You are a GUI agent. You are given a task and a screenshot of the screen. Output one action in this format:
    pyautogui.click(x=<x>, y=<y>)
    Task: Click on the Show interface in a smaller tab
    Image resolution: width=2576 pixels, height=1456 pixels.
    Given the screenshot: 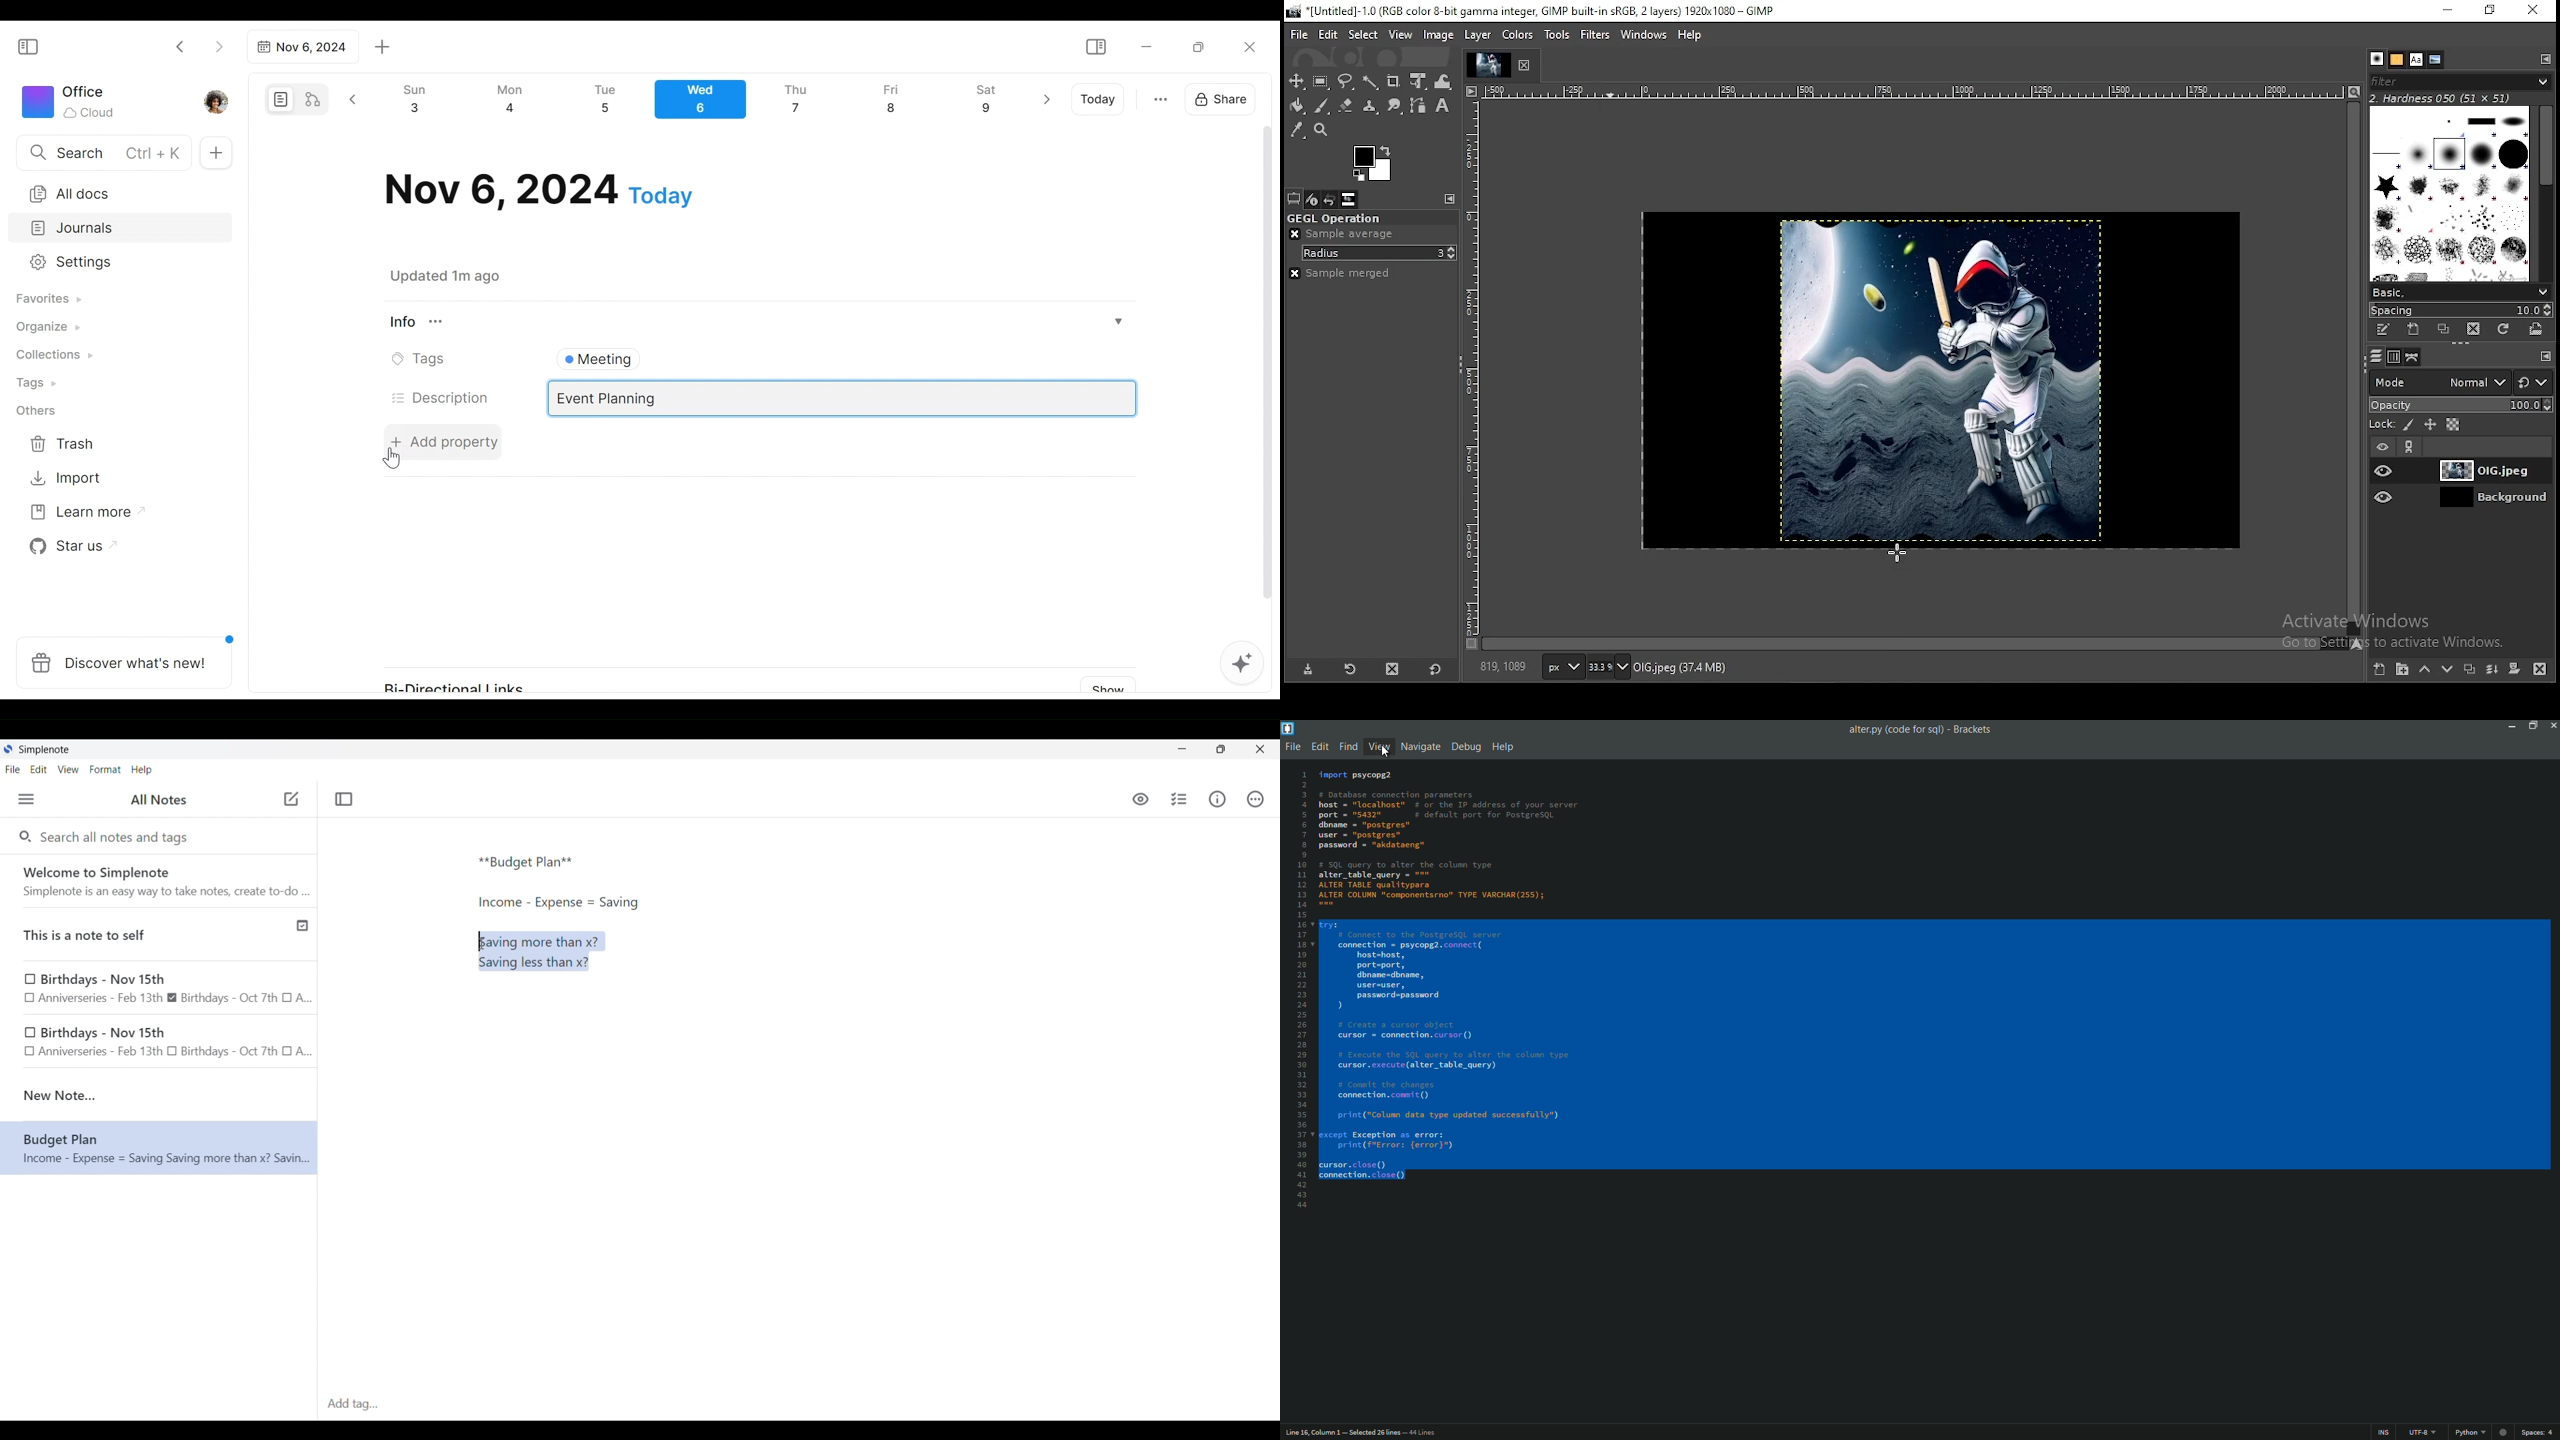 What is the action you would take?
    pyautogui.click(x=1221, y=749)
    